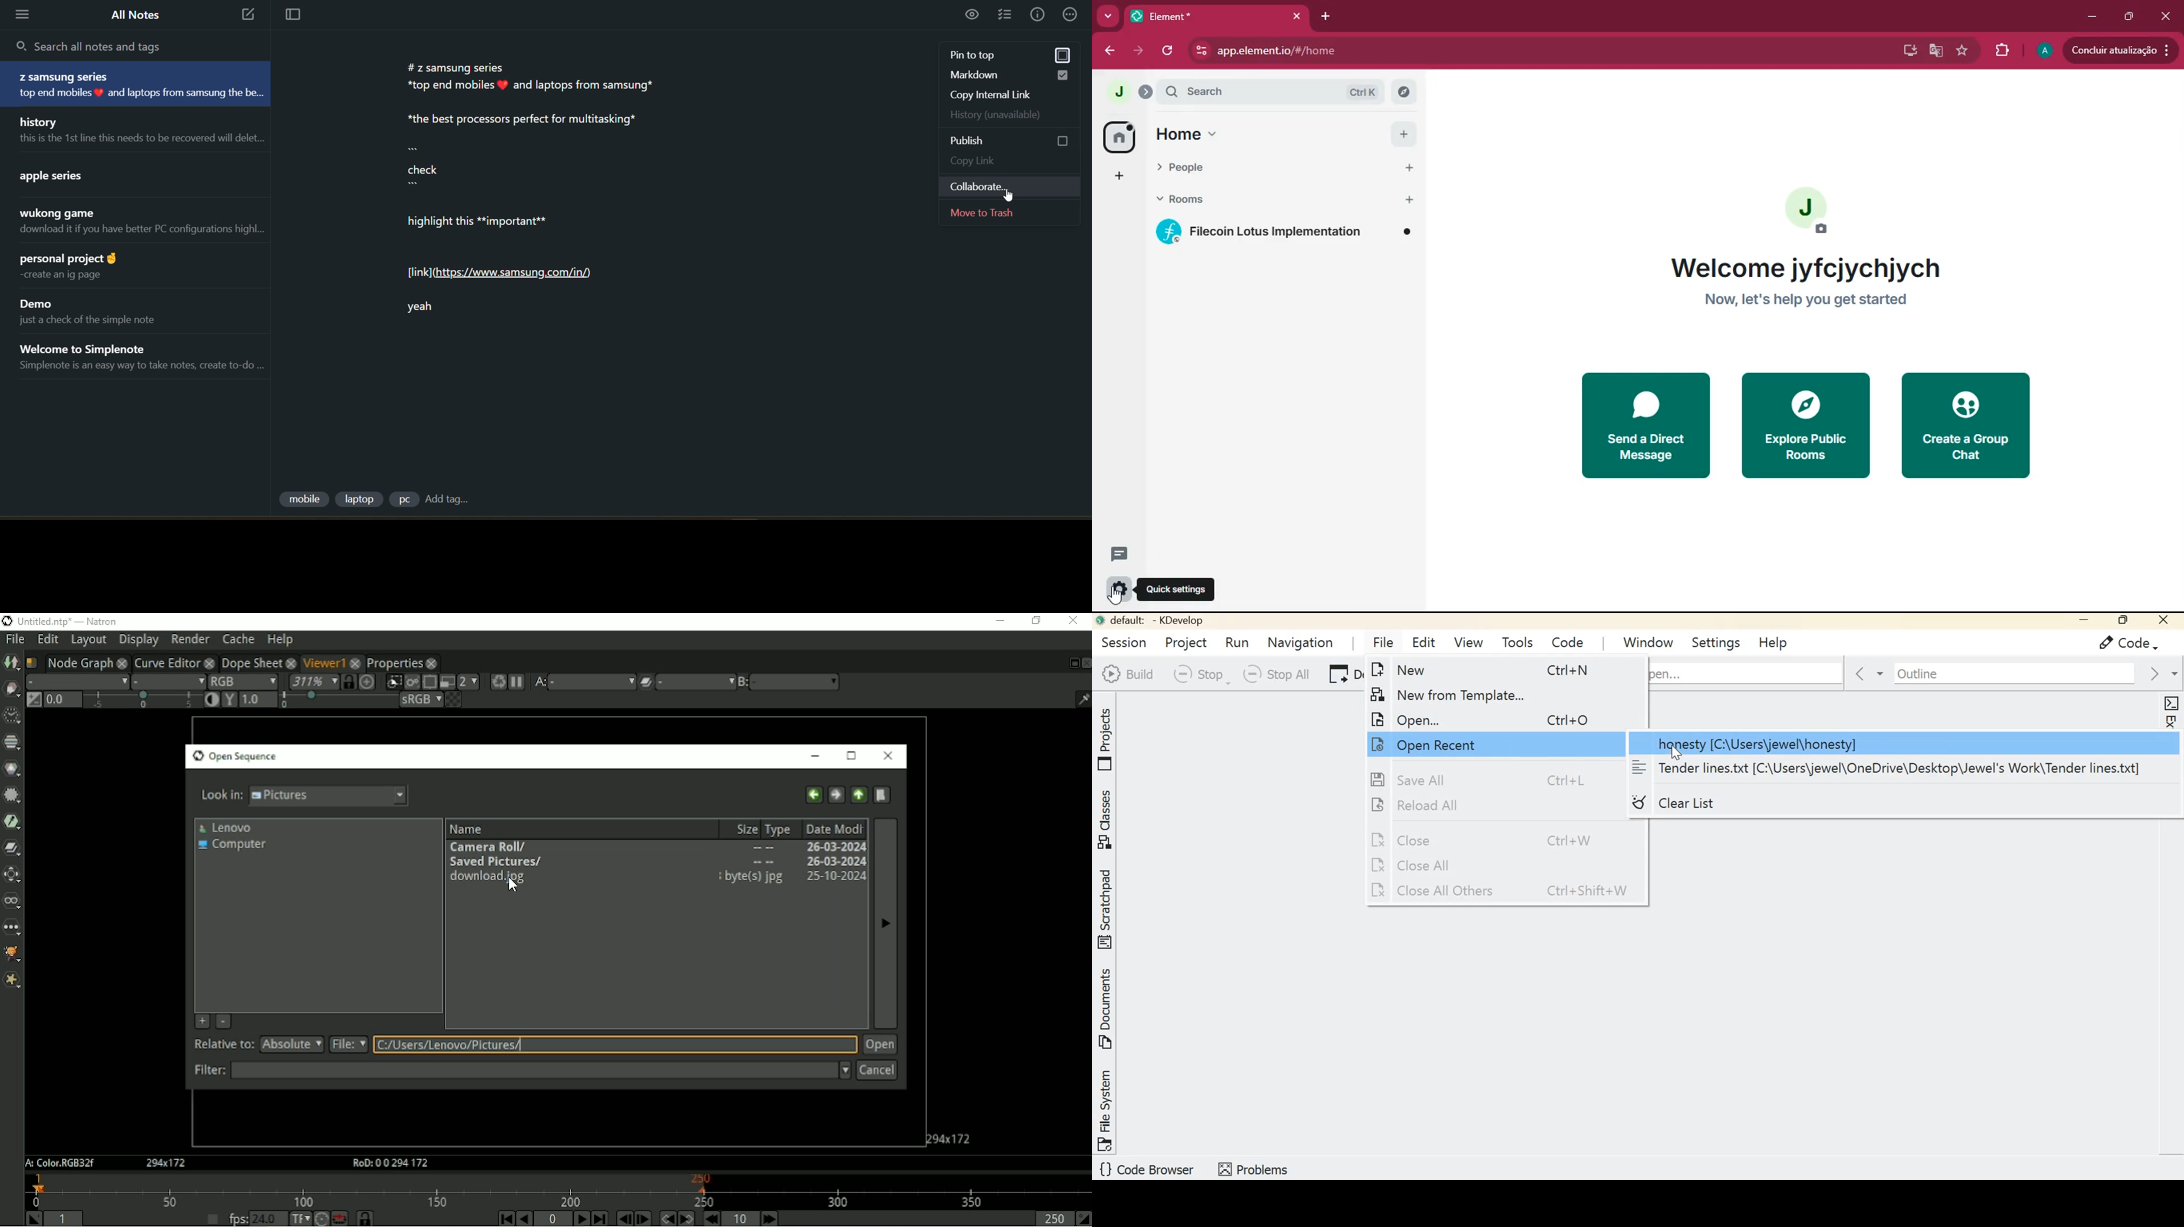 This screenshot has height=1232, width=2184. I want to click on Viewer gamma correction, so click(229, 699).